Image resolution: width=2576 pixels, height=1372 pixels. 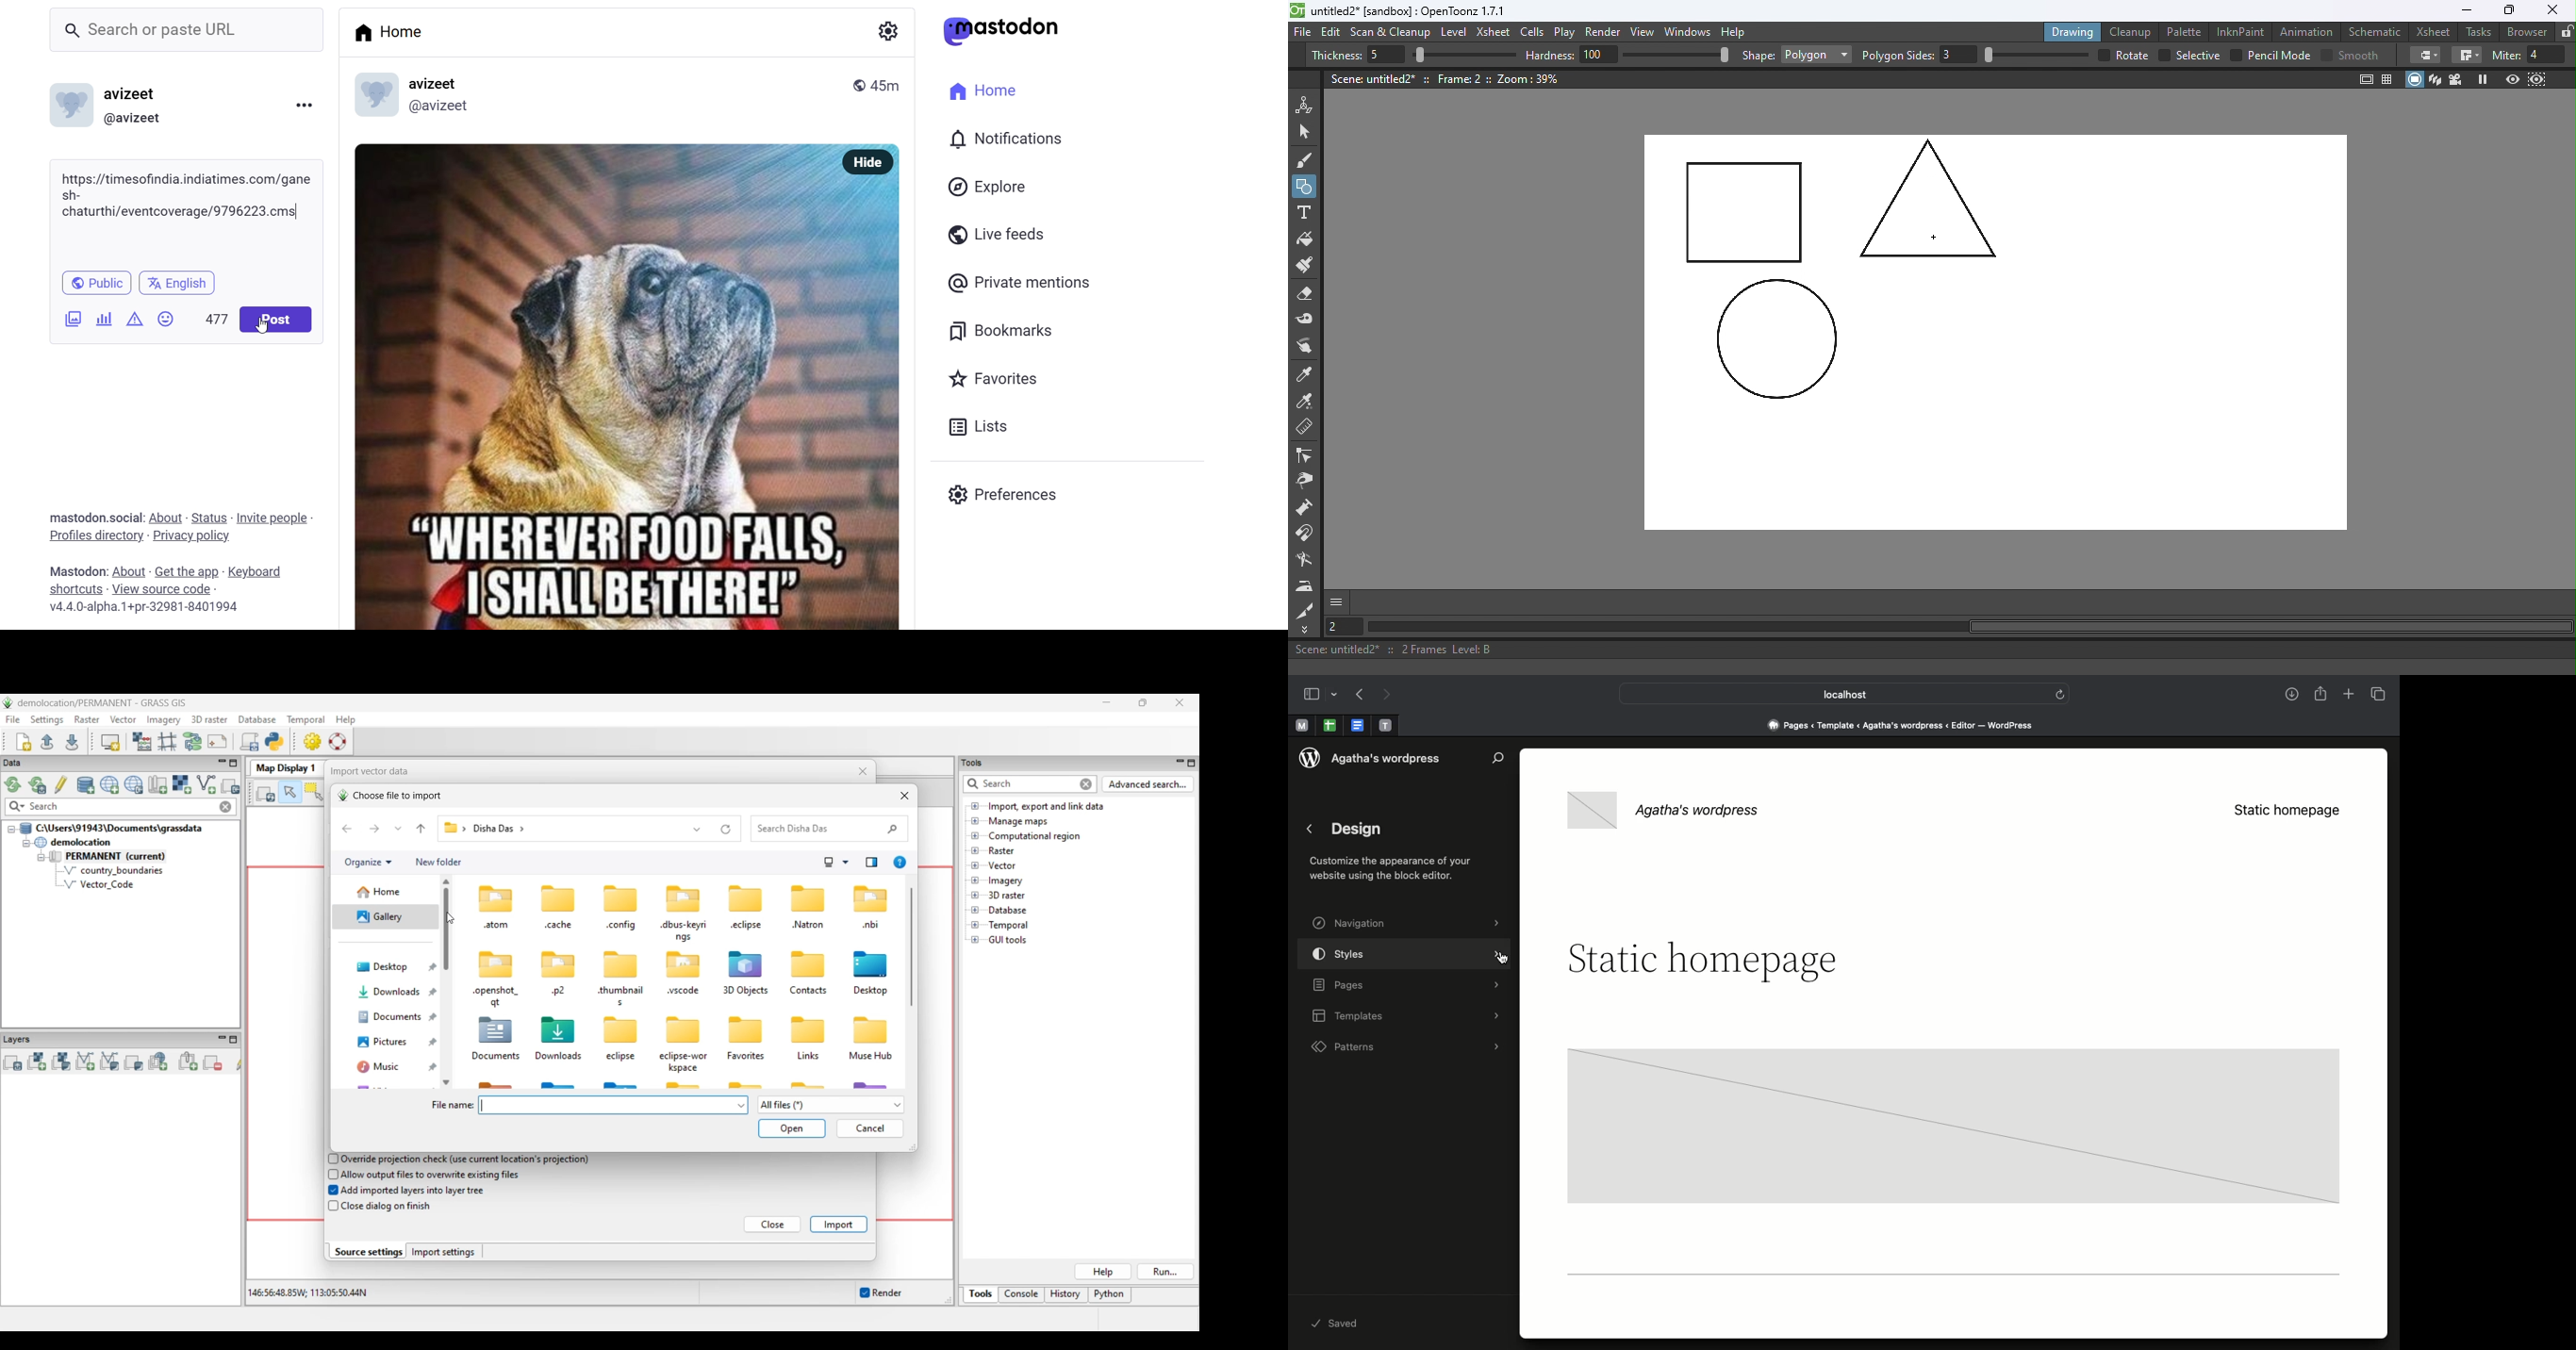 What do you see at coordinates (559, 925) in the screenshot?
I see `cache` at bounding box center [559, 925].